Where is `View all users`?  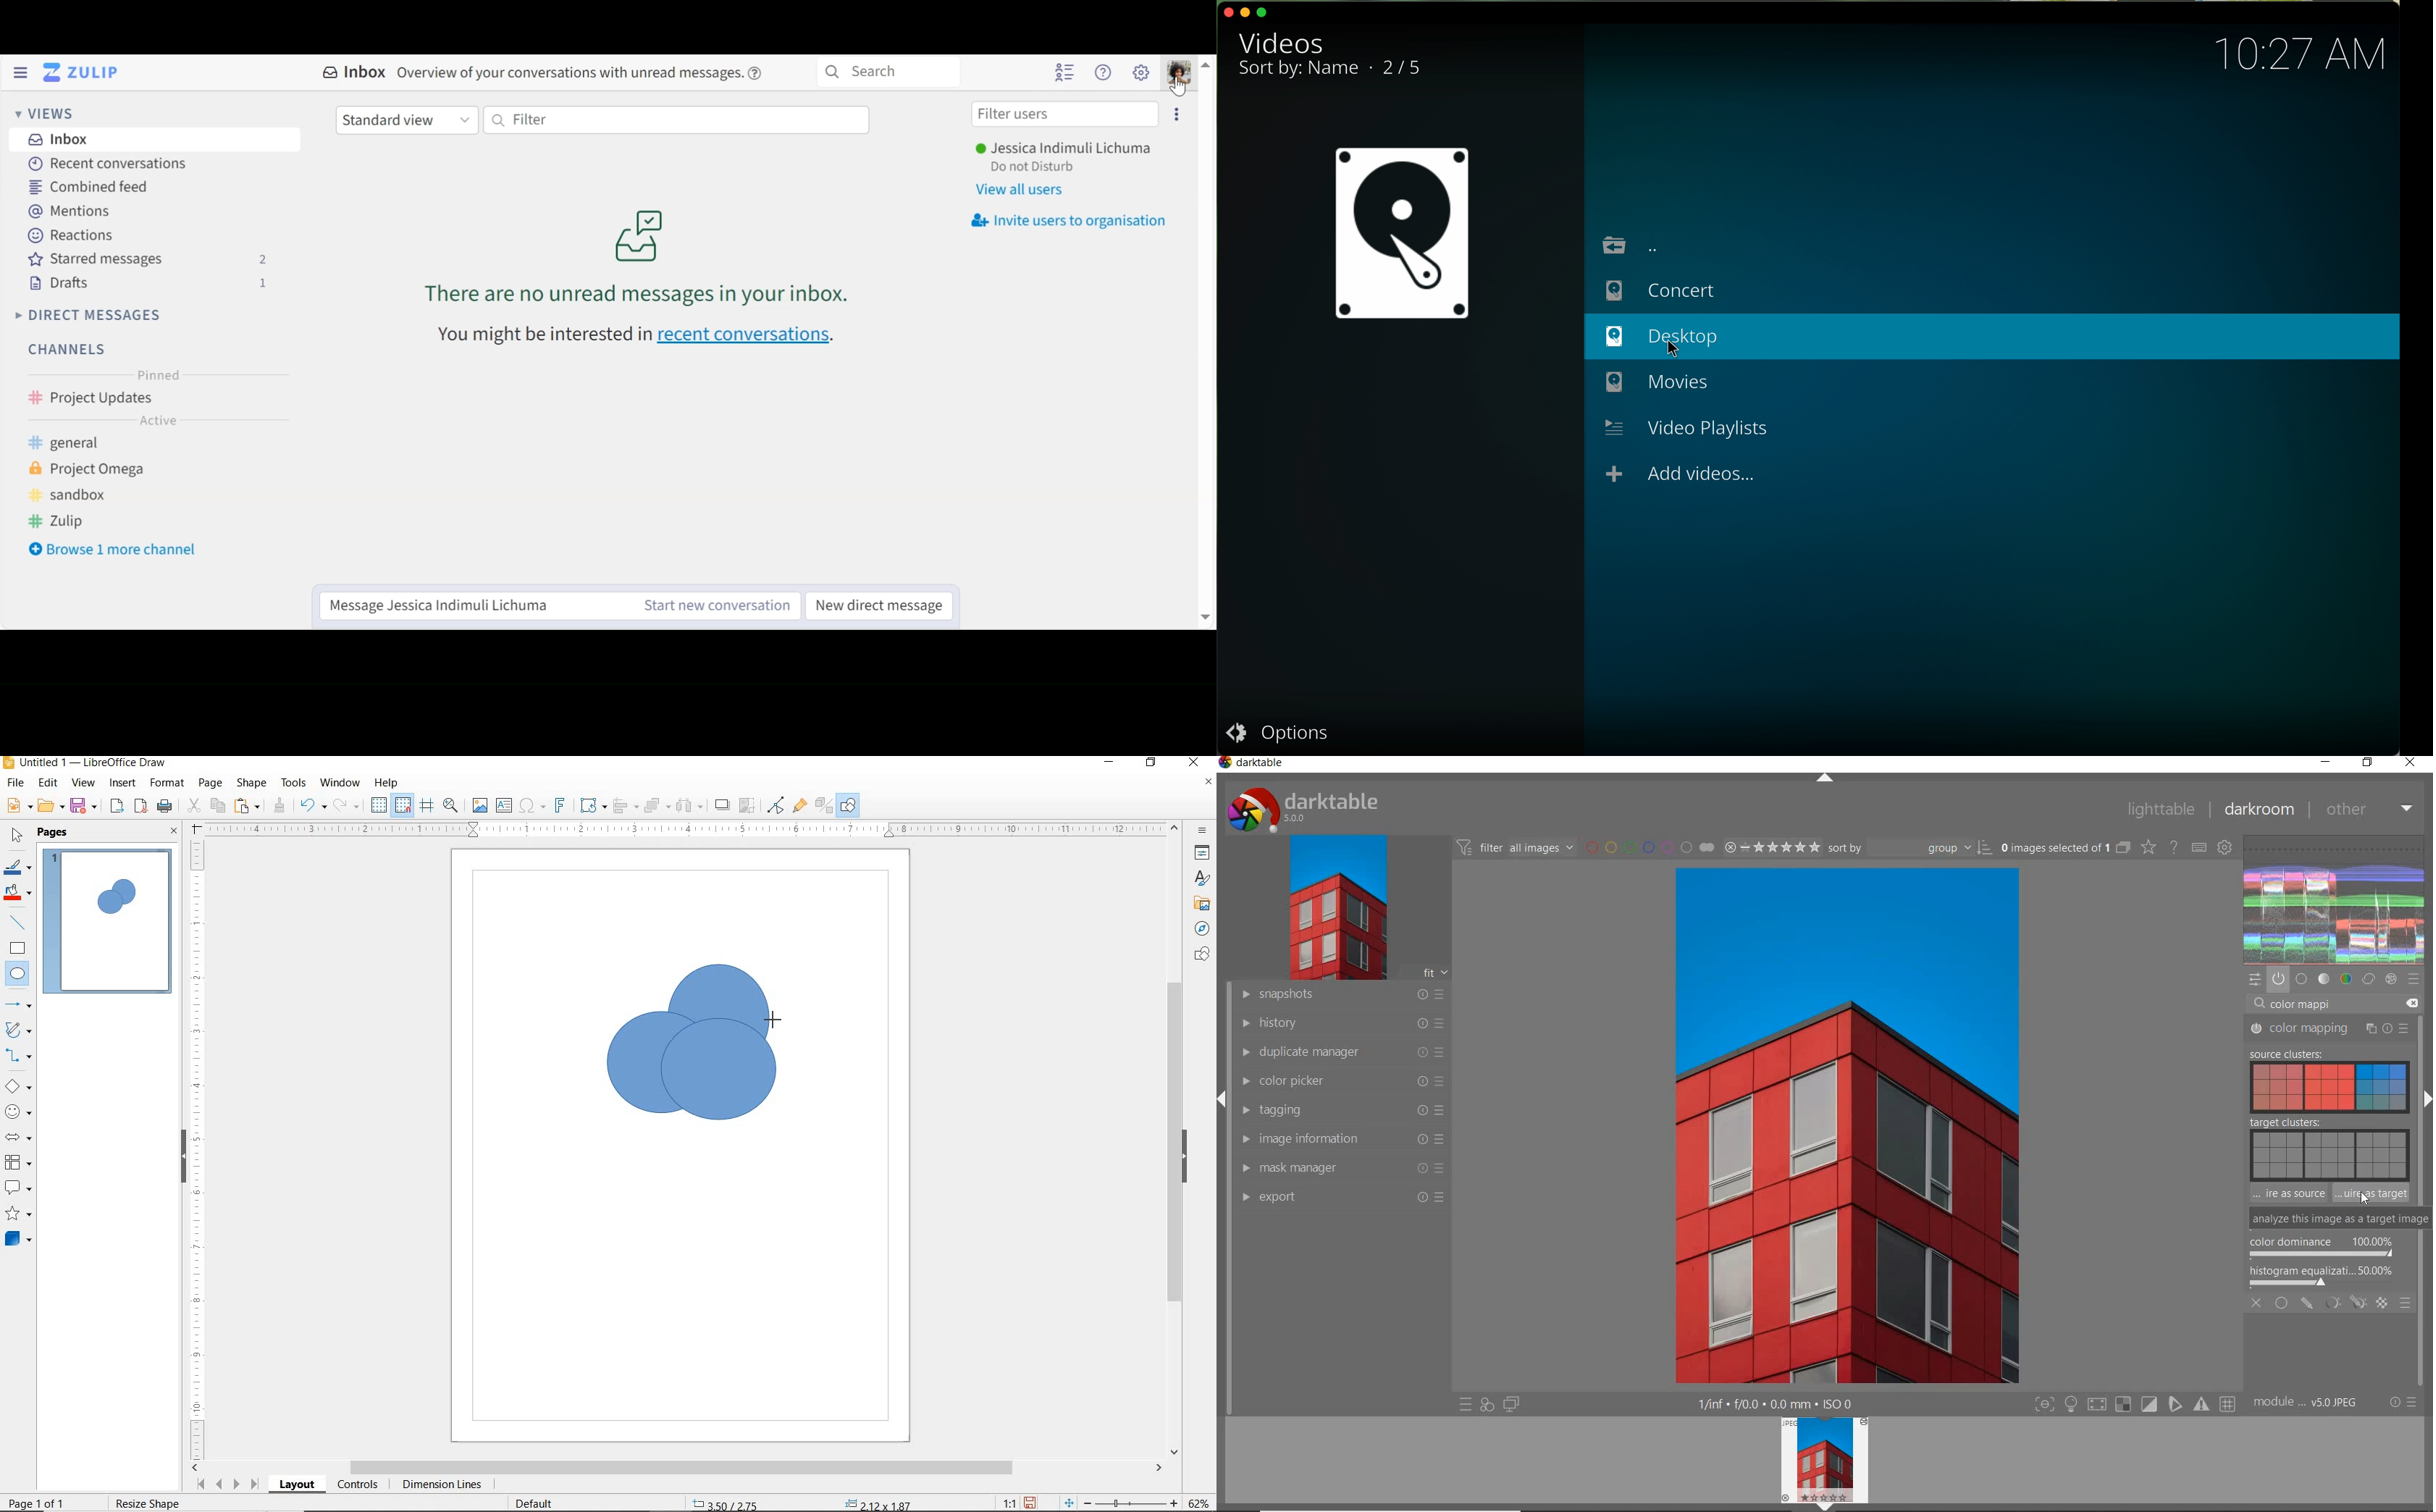
View all users is located at coordinates (1025, 190).